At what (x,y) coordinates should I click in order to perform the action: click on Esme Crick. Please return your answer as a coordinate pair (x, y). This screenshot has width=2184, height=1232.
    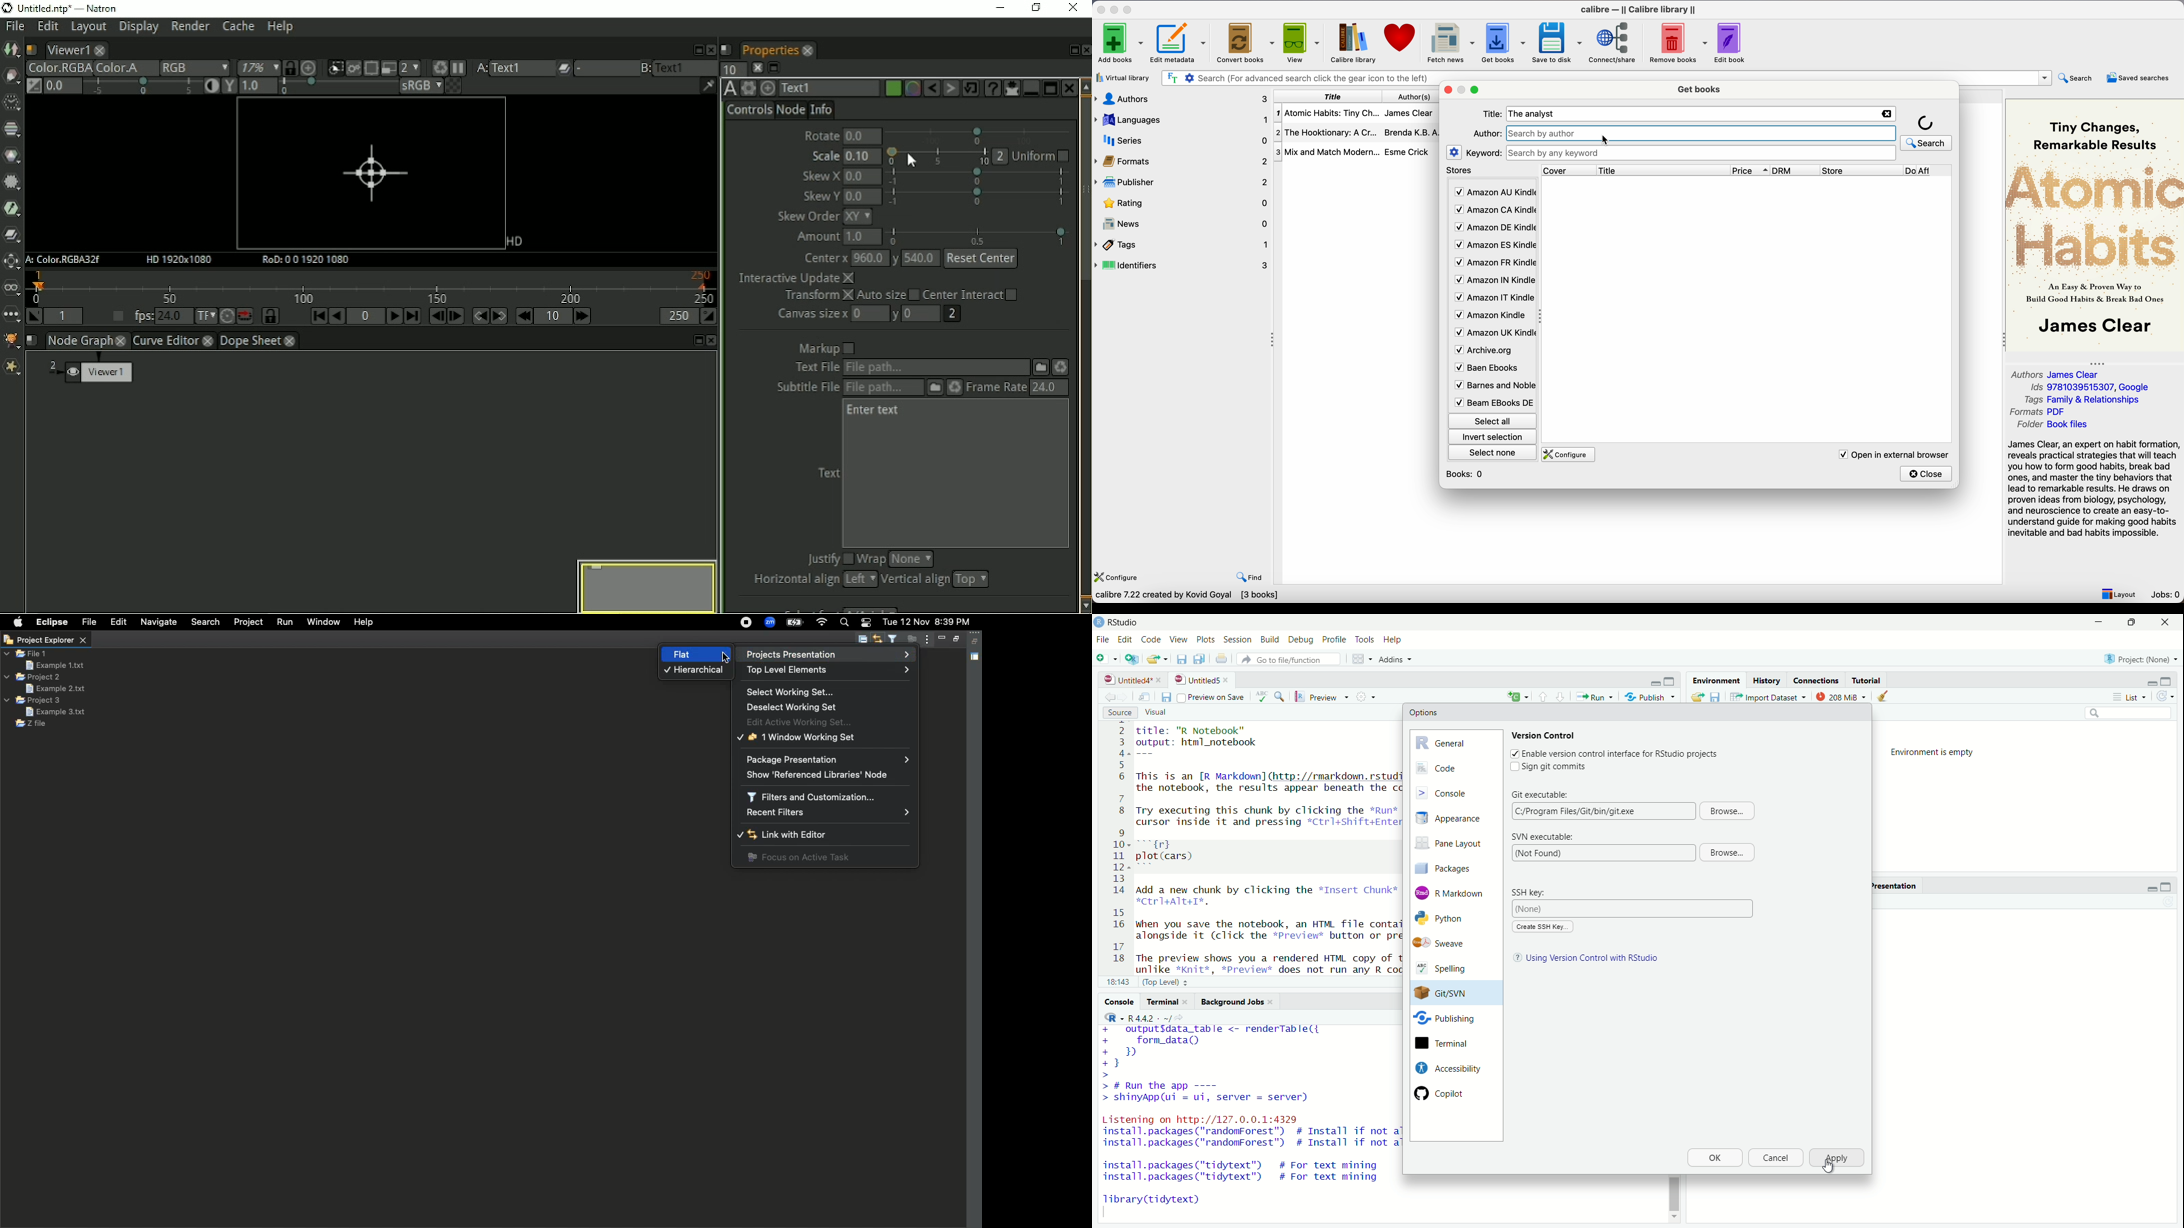
    Looking at the image, I should click on (1407, 152).